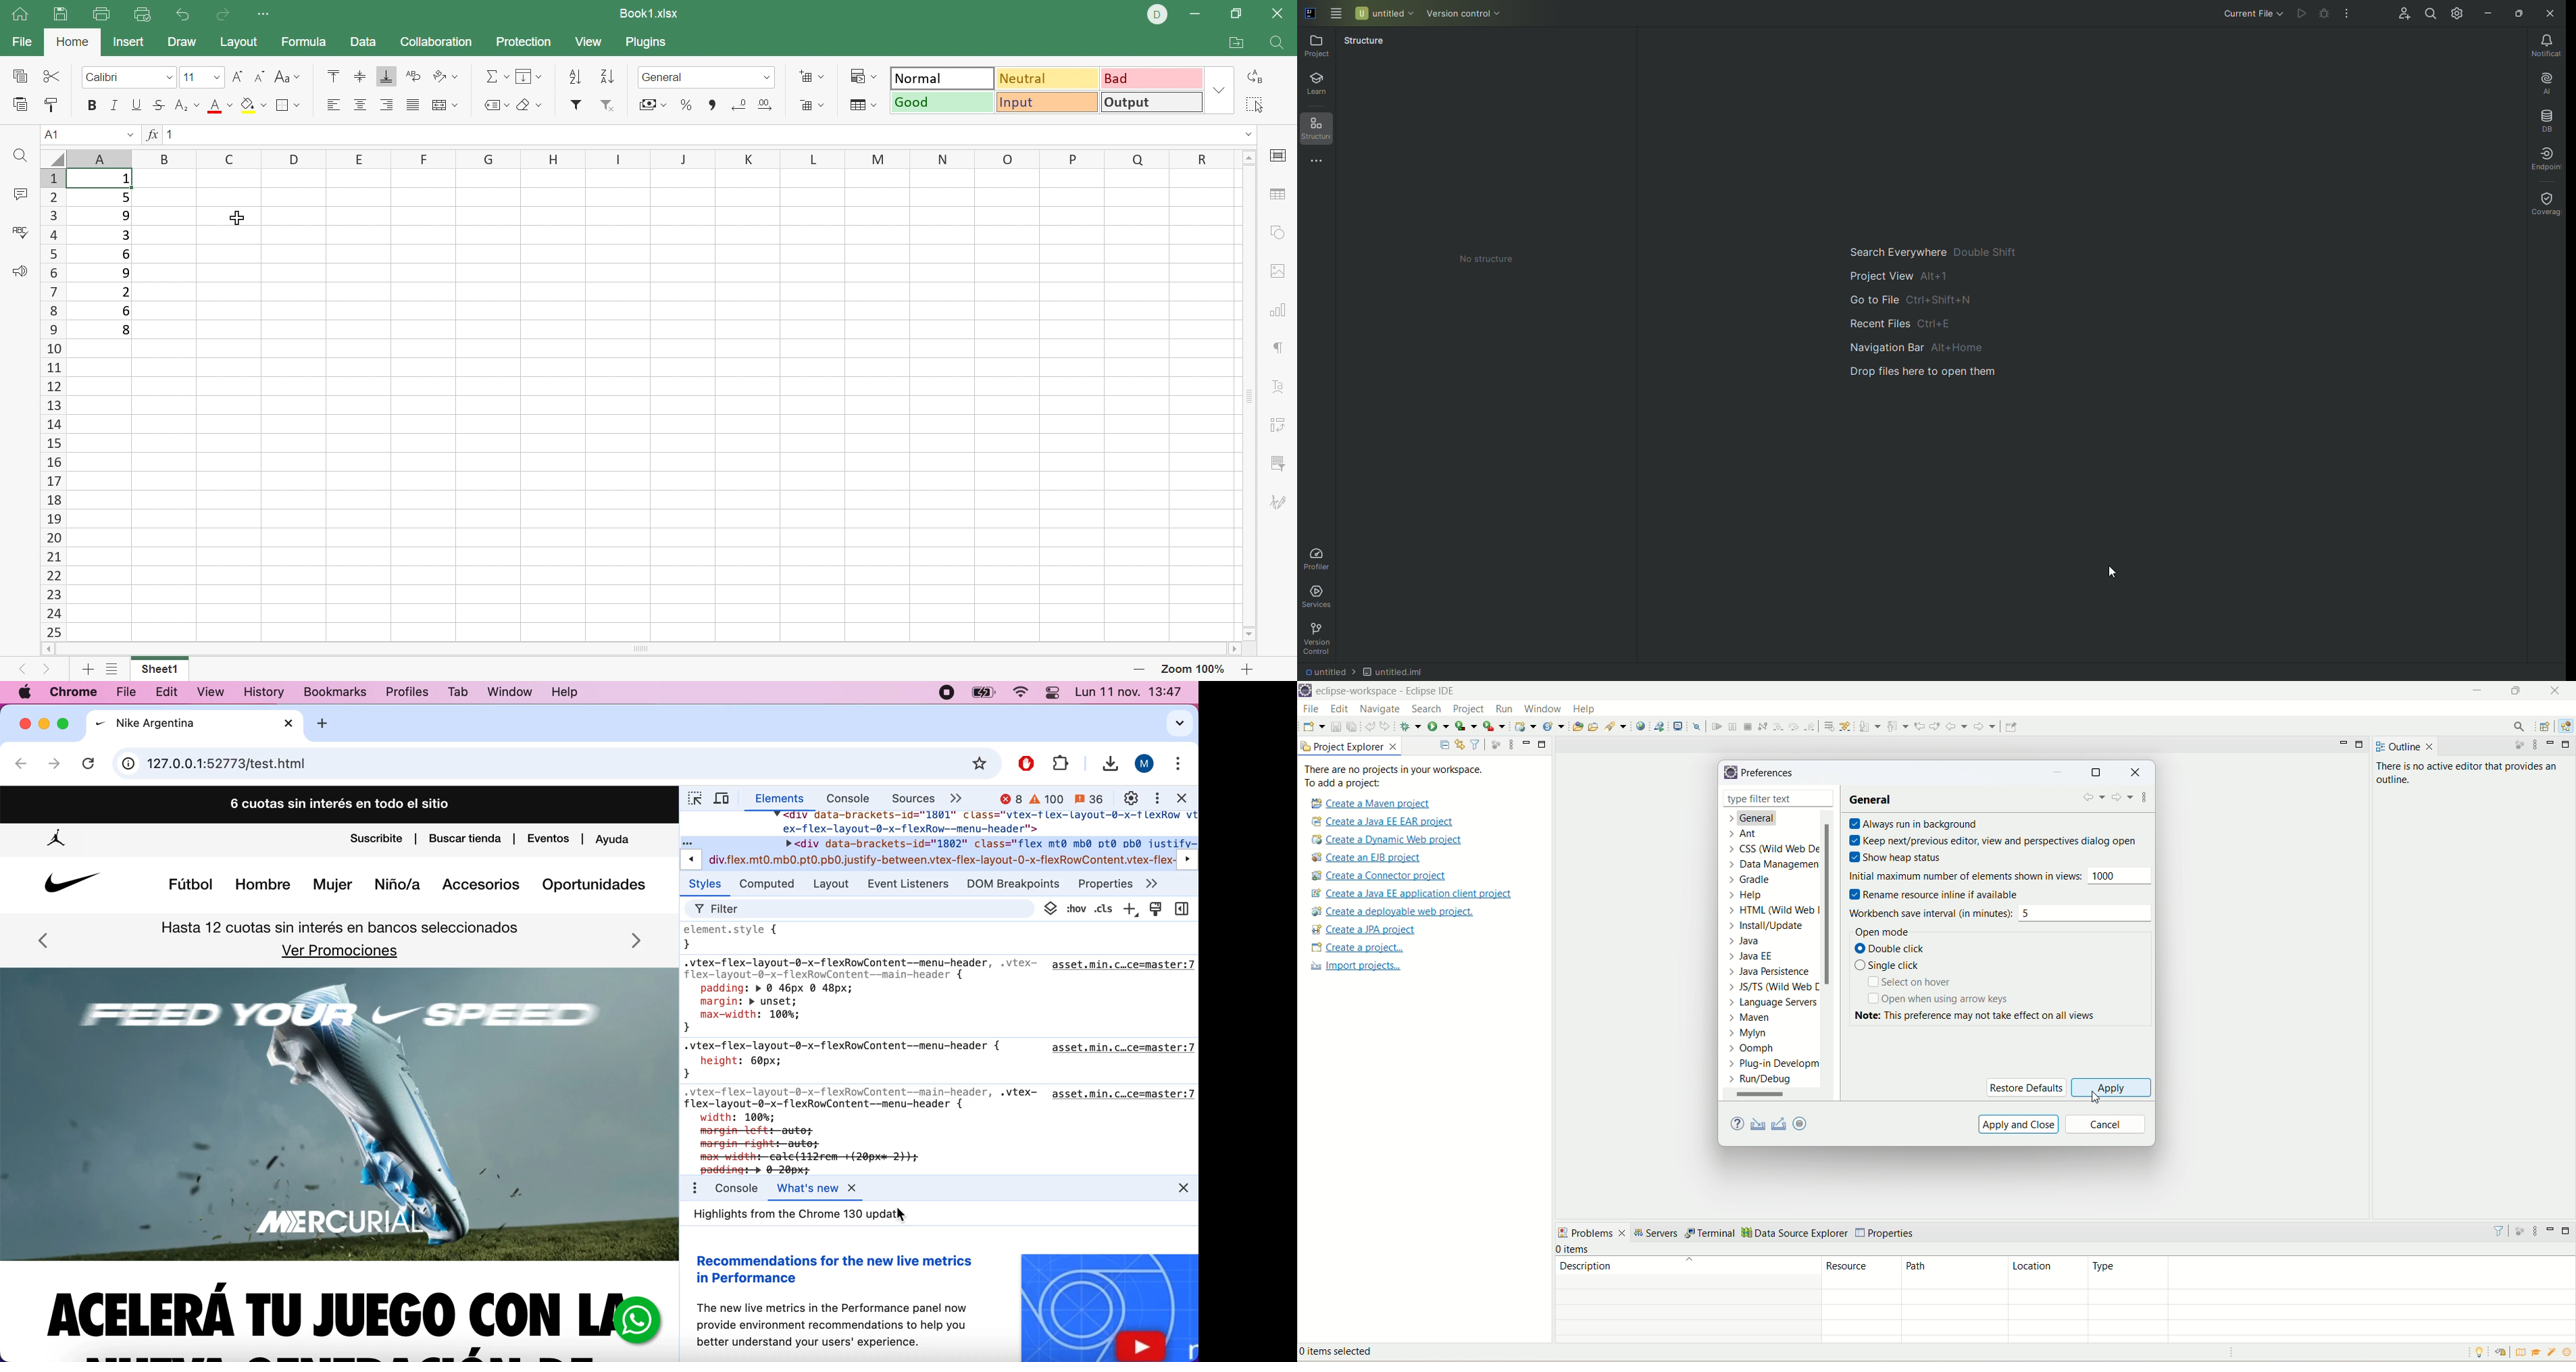 Image resolution: width=2576 pixels, height=1372 pixels. I want to click on Align Top, so click(333, 78).